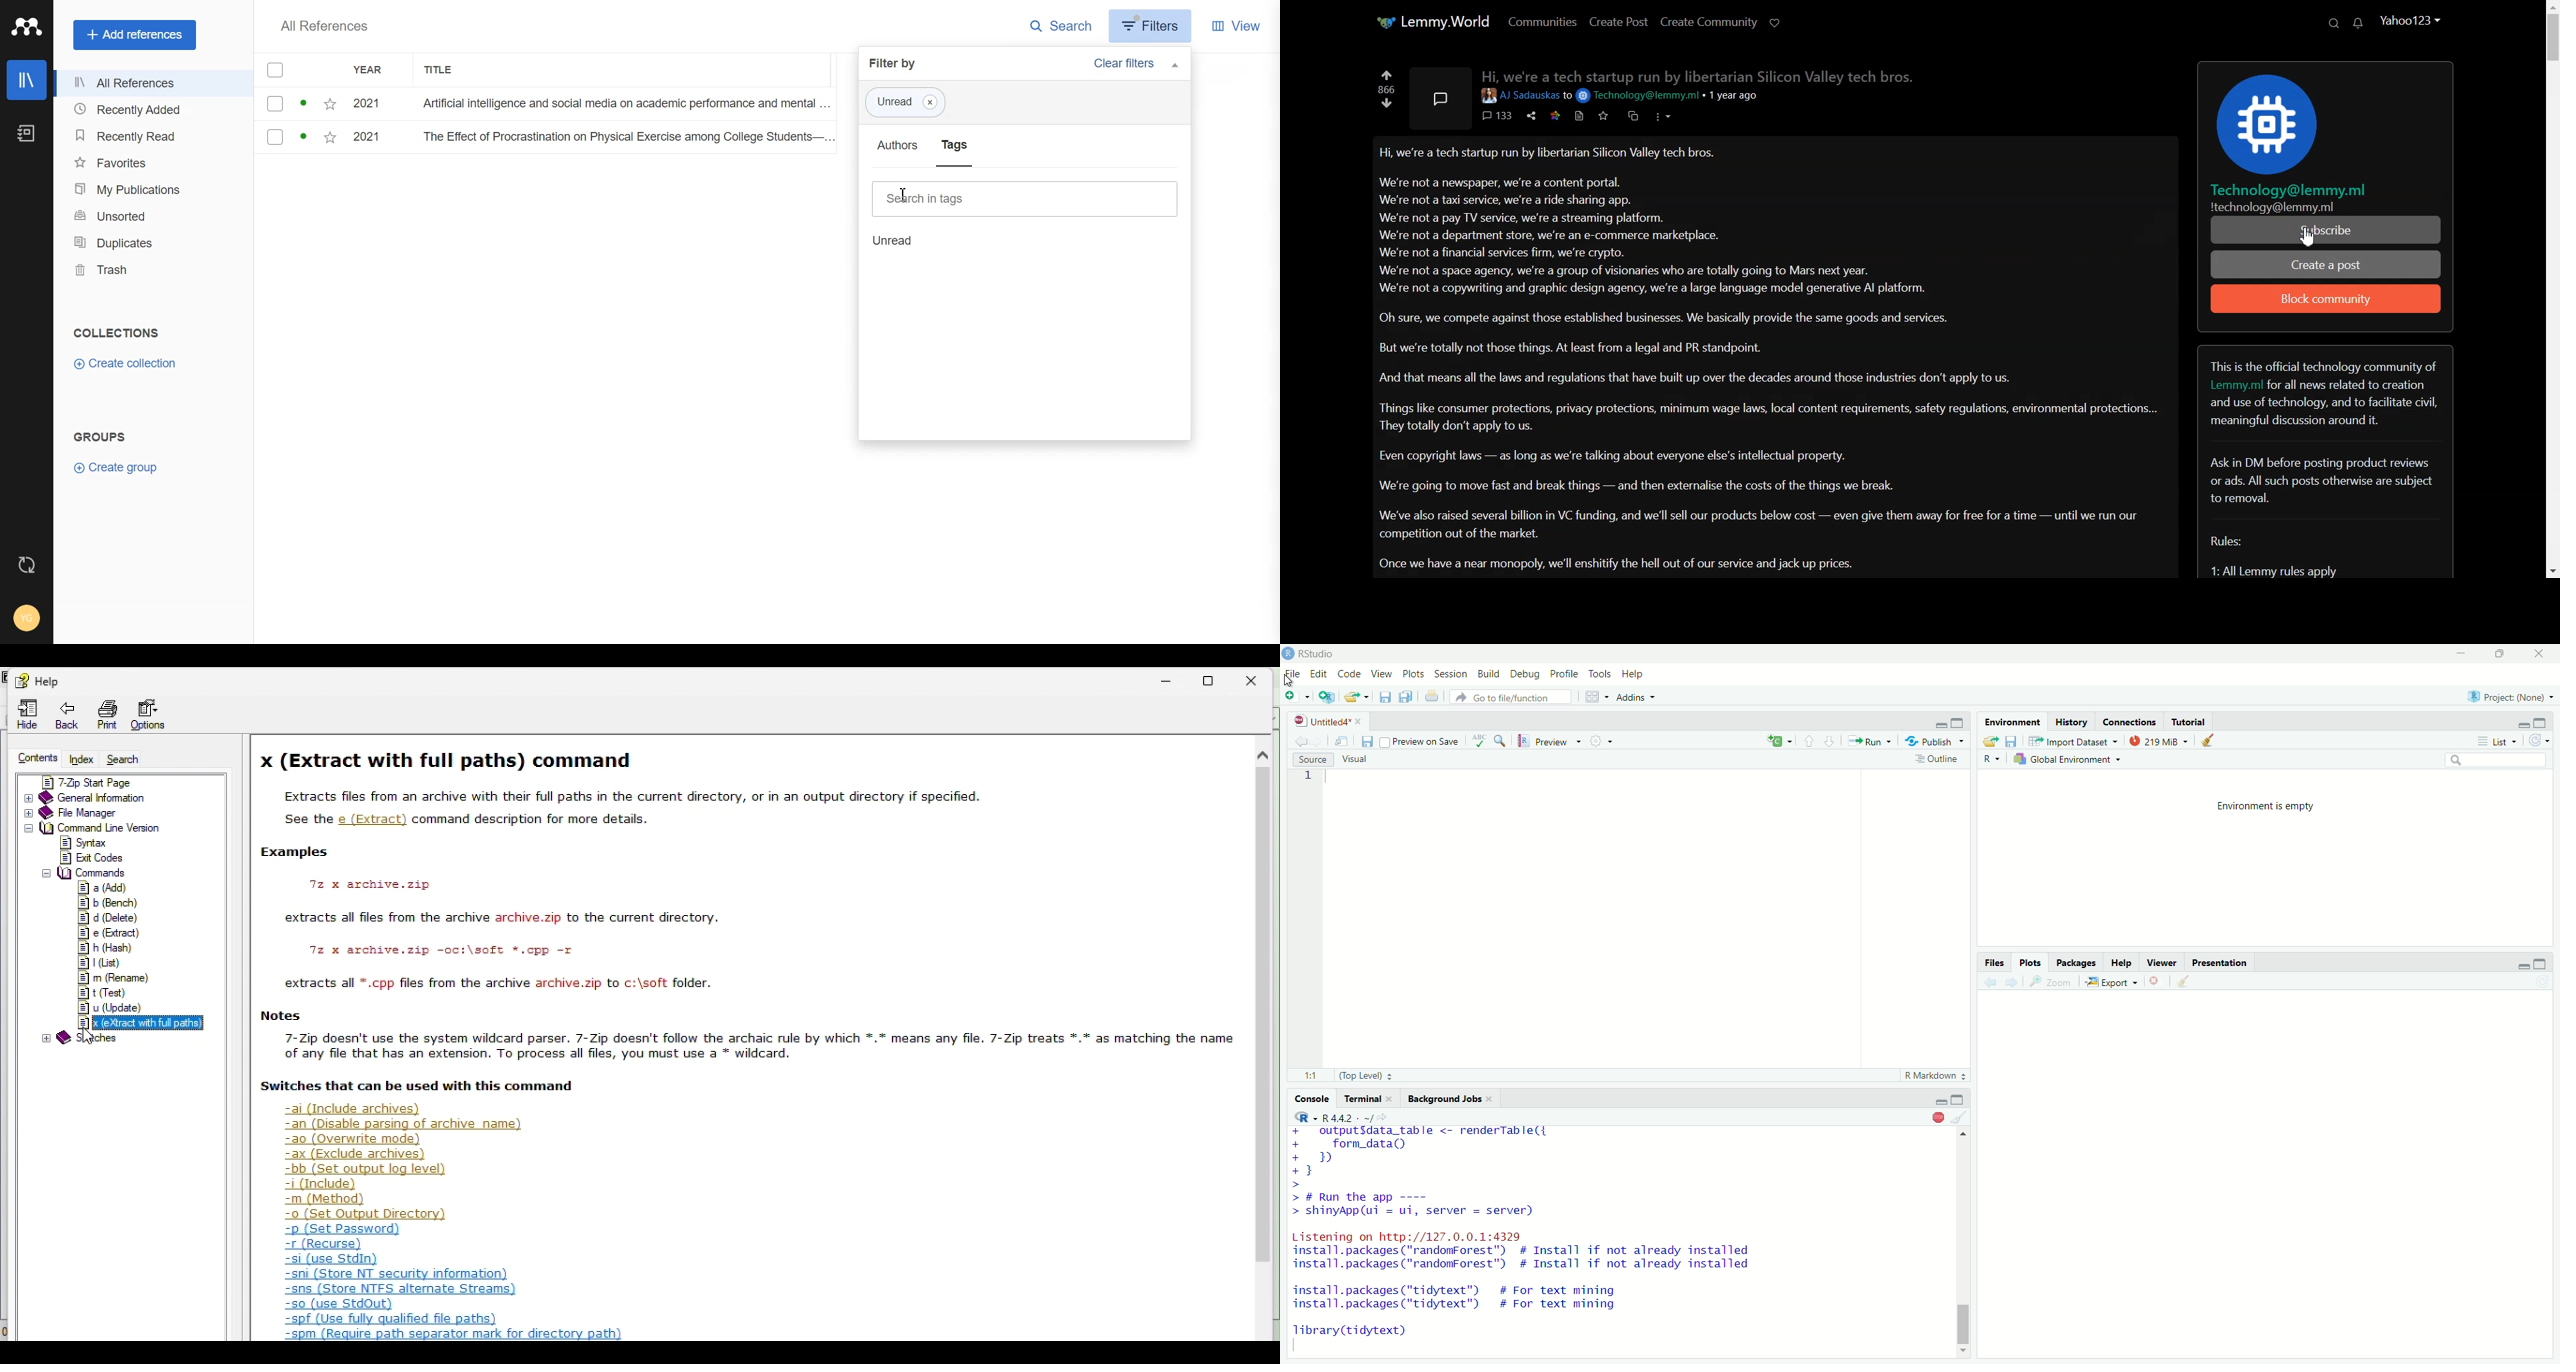 This screenshot has height=1372, width=2576. Describe the element at coordinates (1487, 674) in the screenshot. I see `Build` at that location.